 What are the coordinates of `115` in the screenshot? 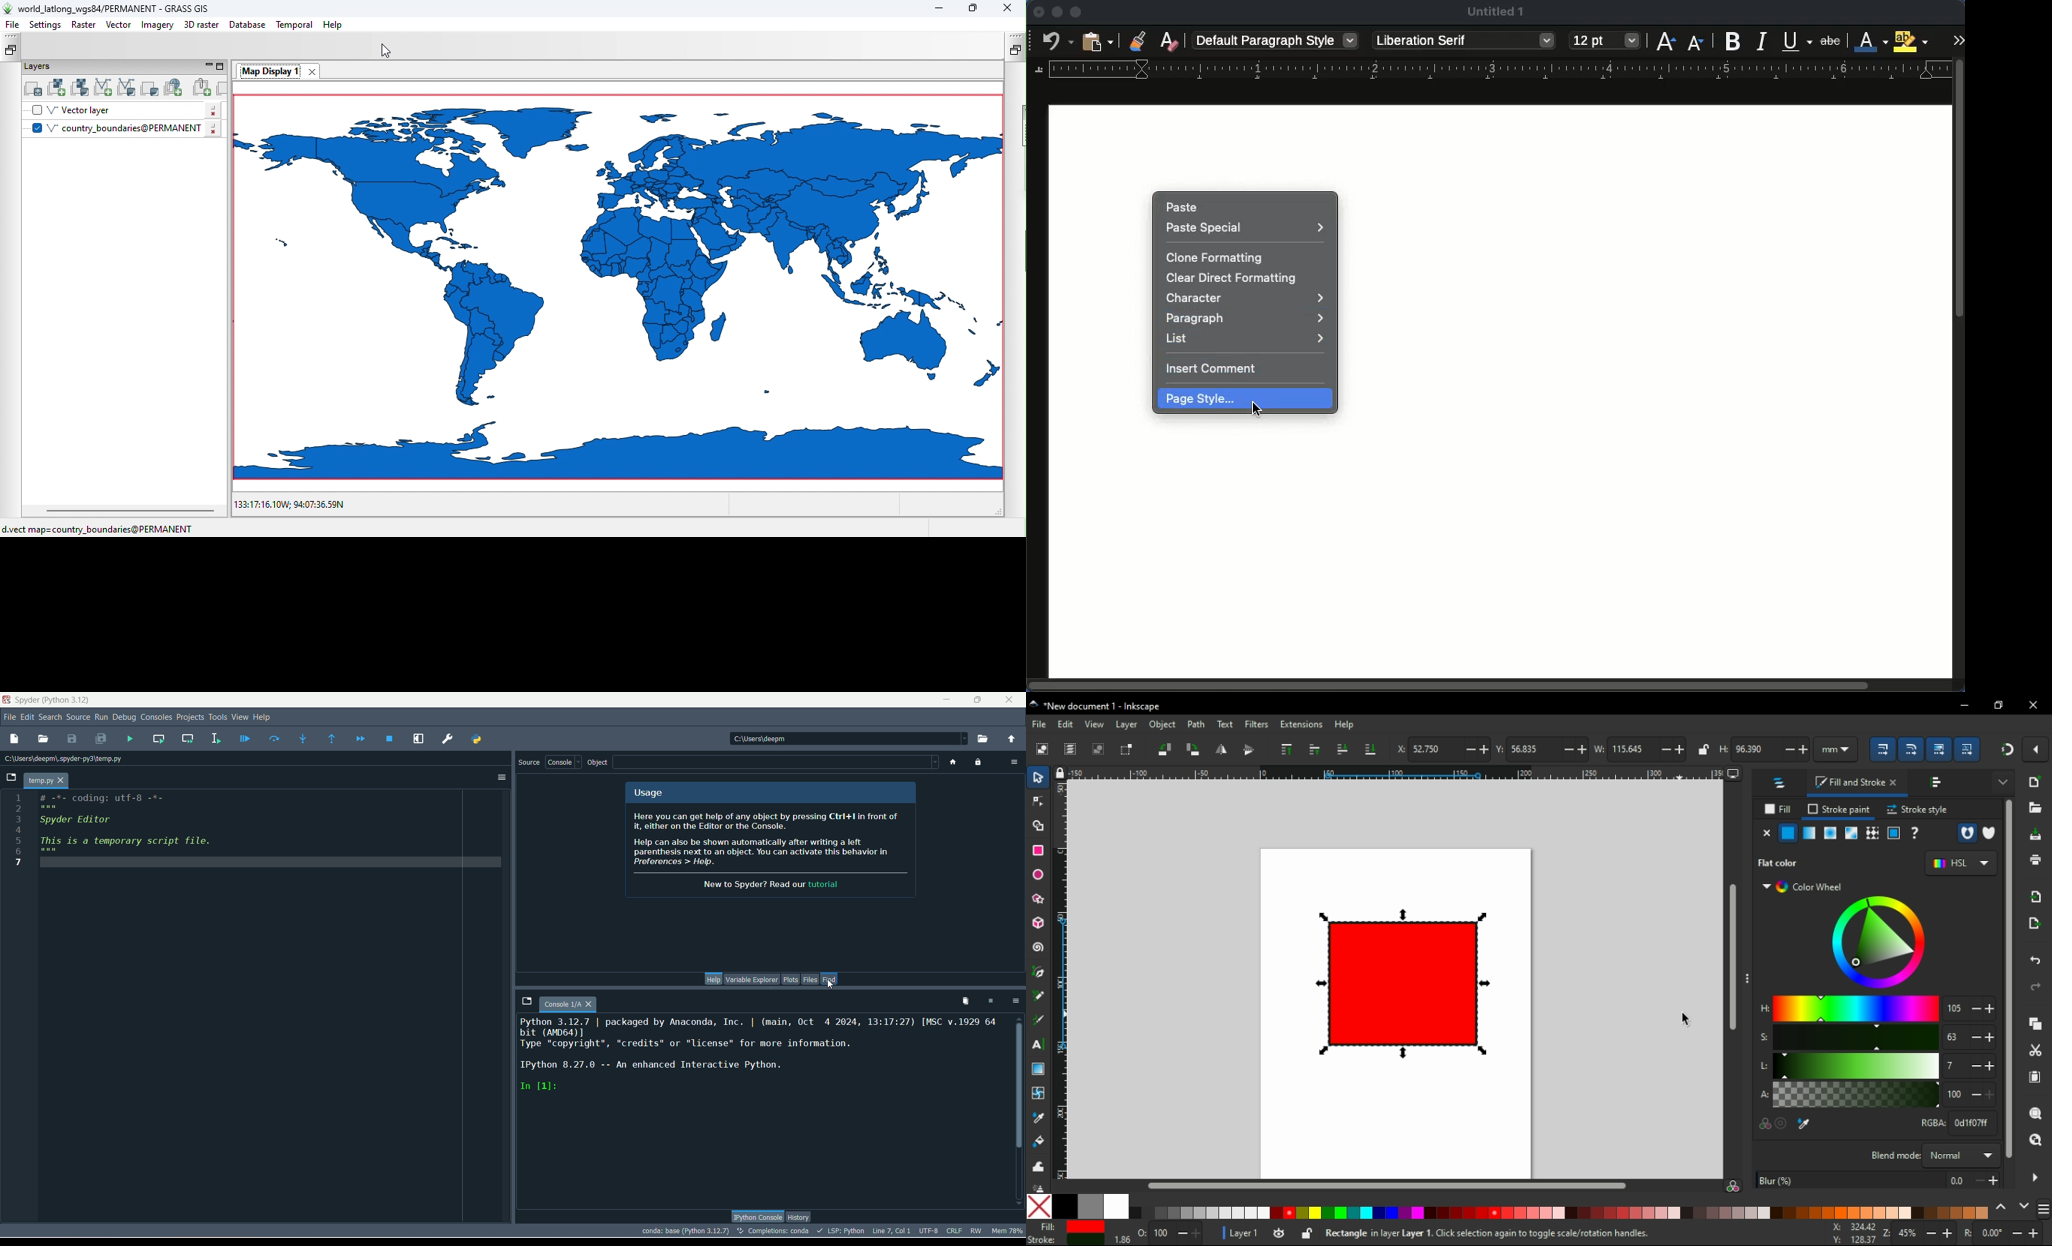 It's located at (1630, 749).